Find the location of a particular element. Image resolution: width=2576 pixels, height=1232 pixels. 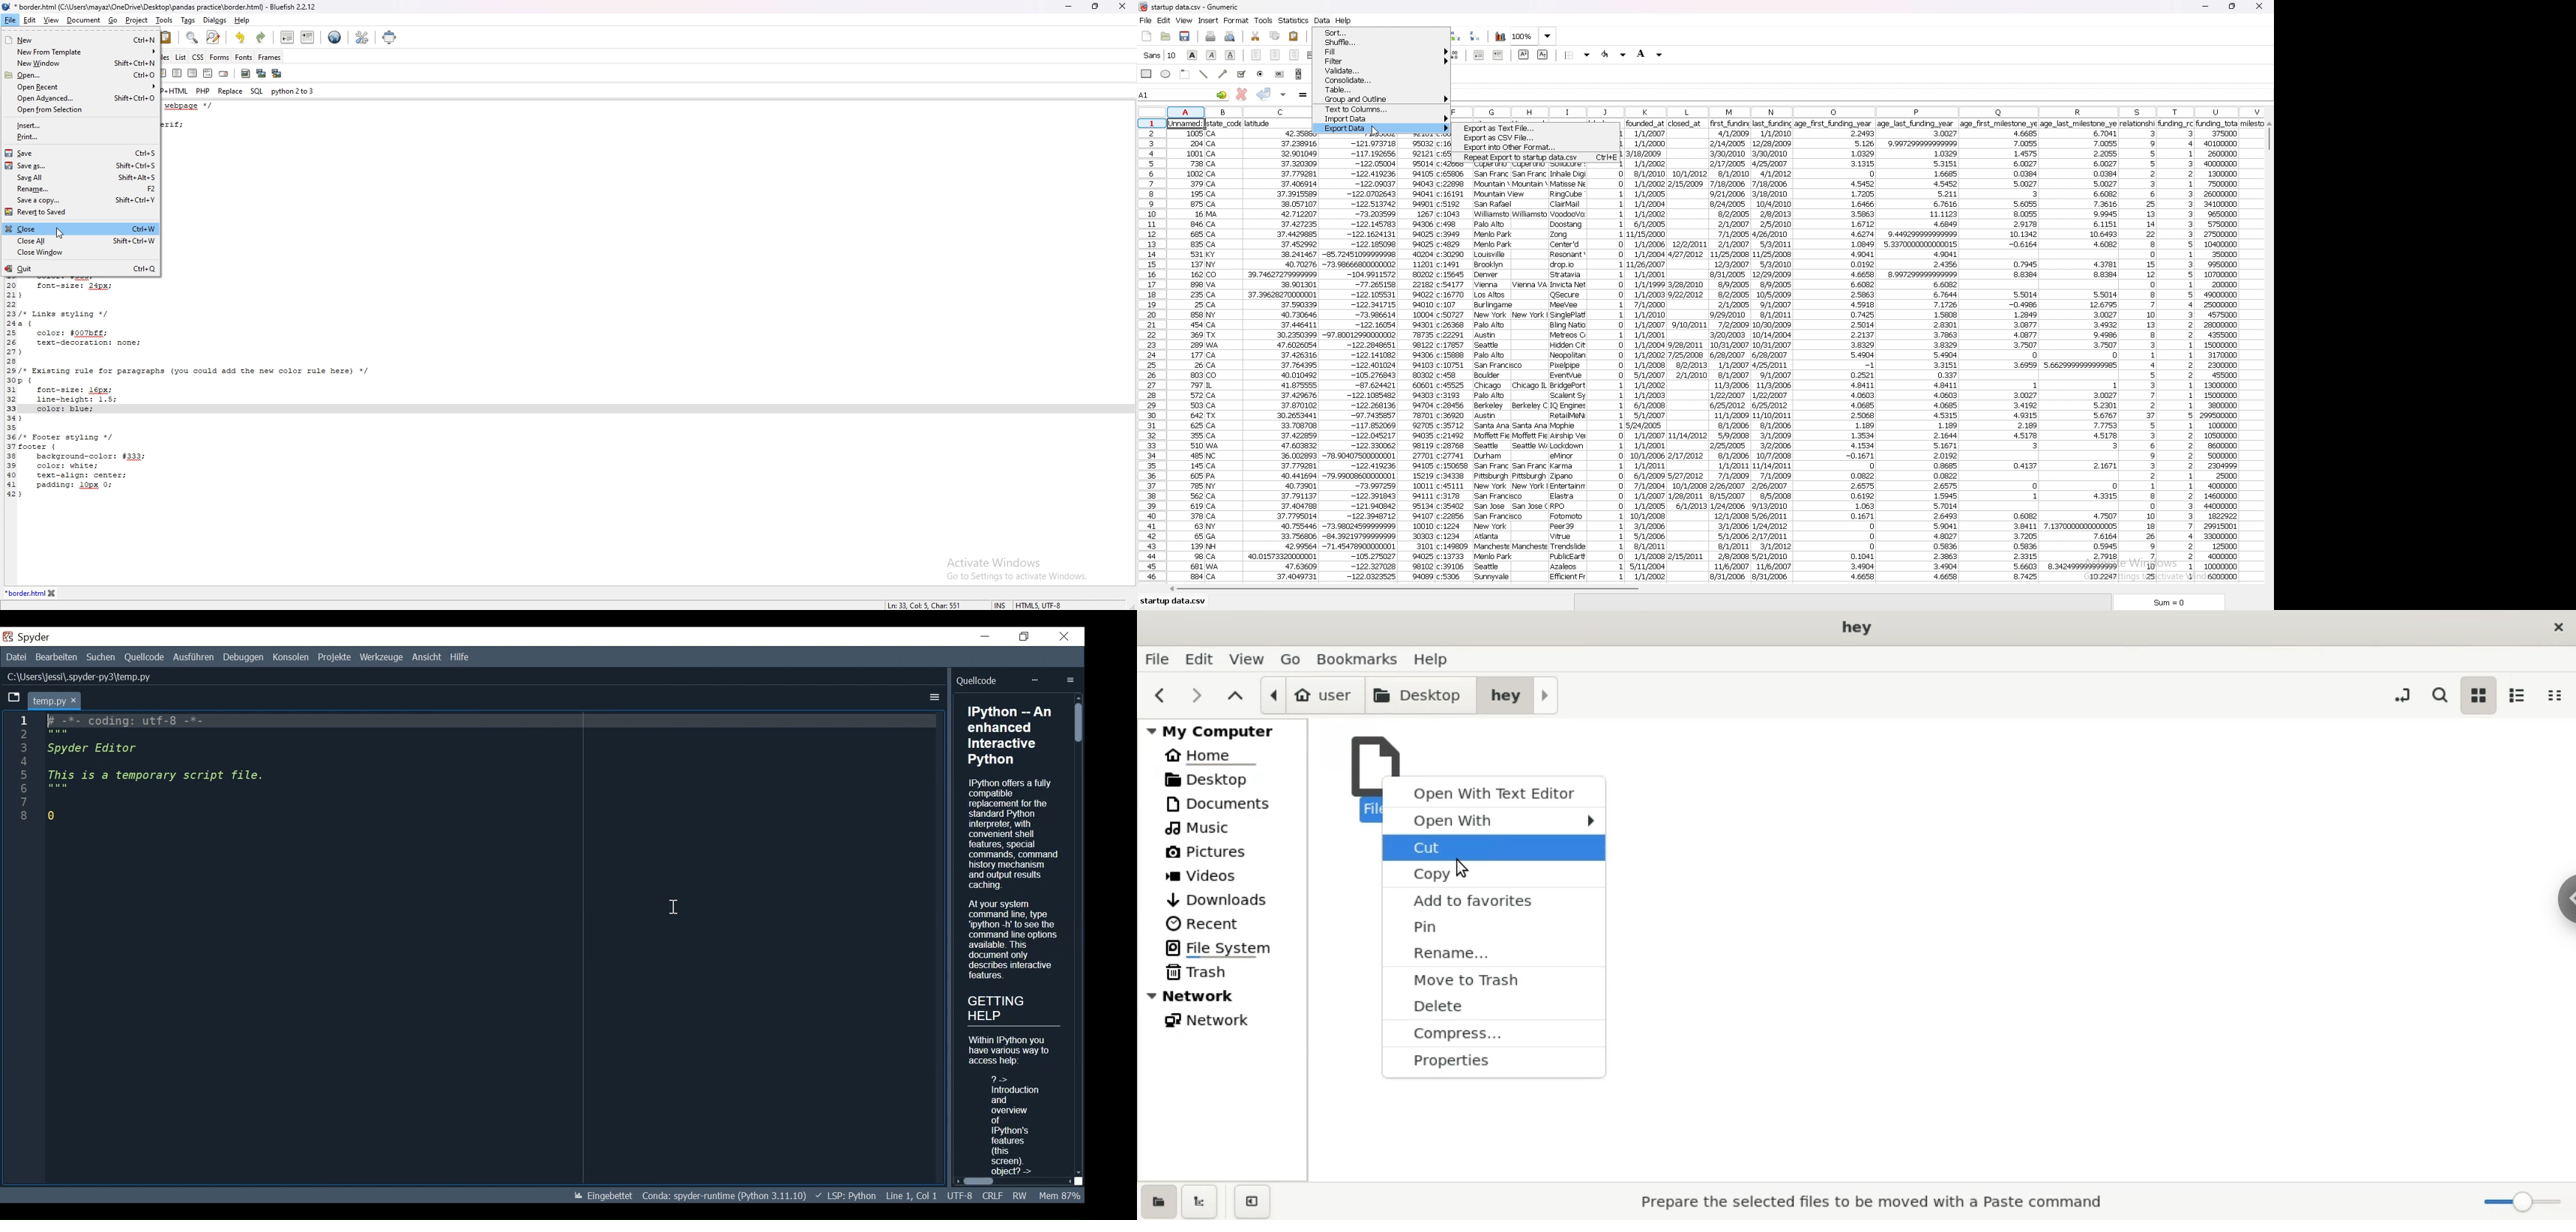

list is located at coordinates (181, 57).